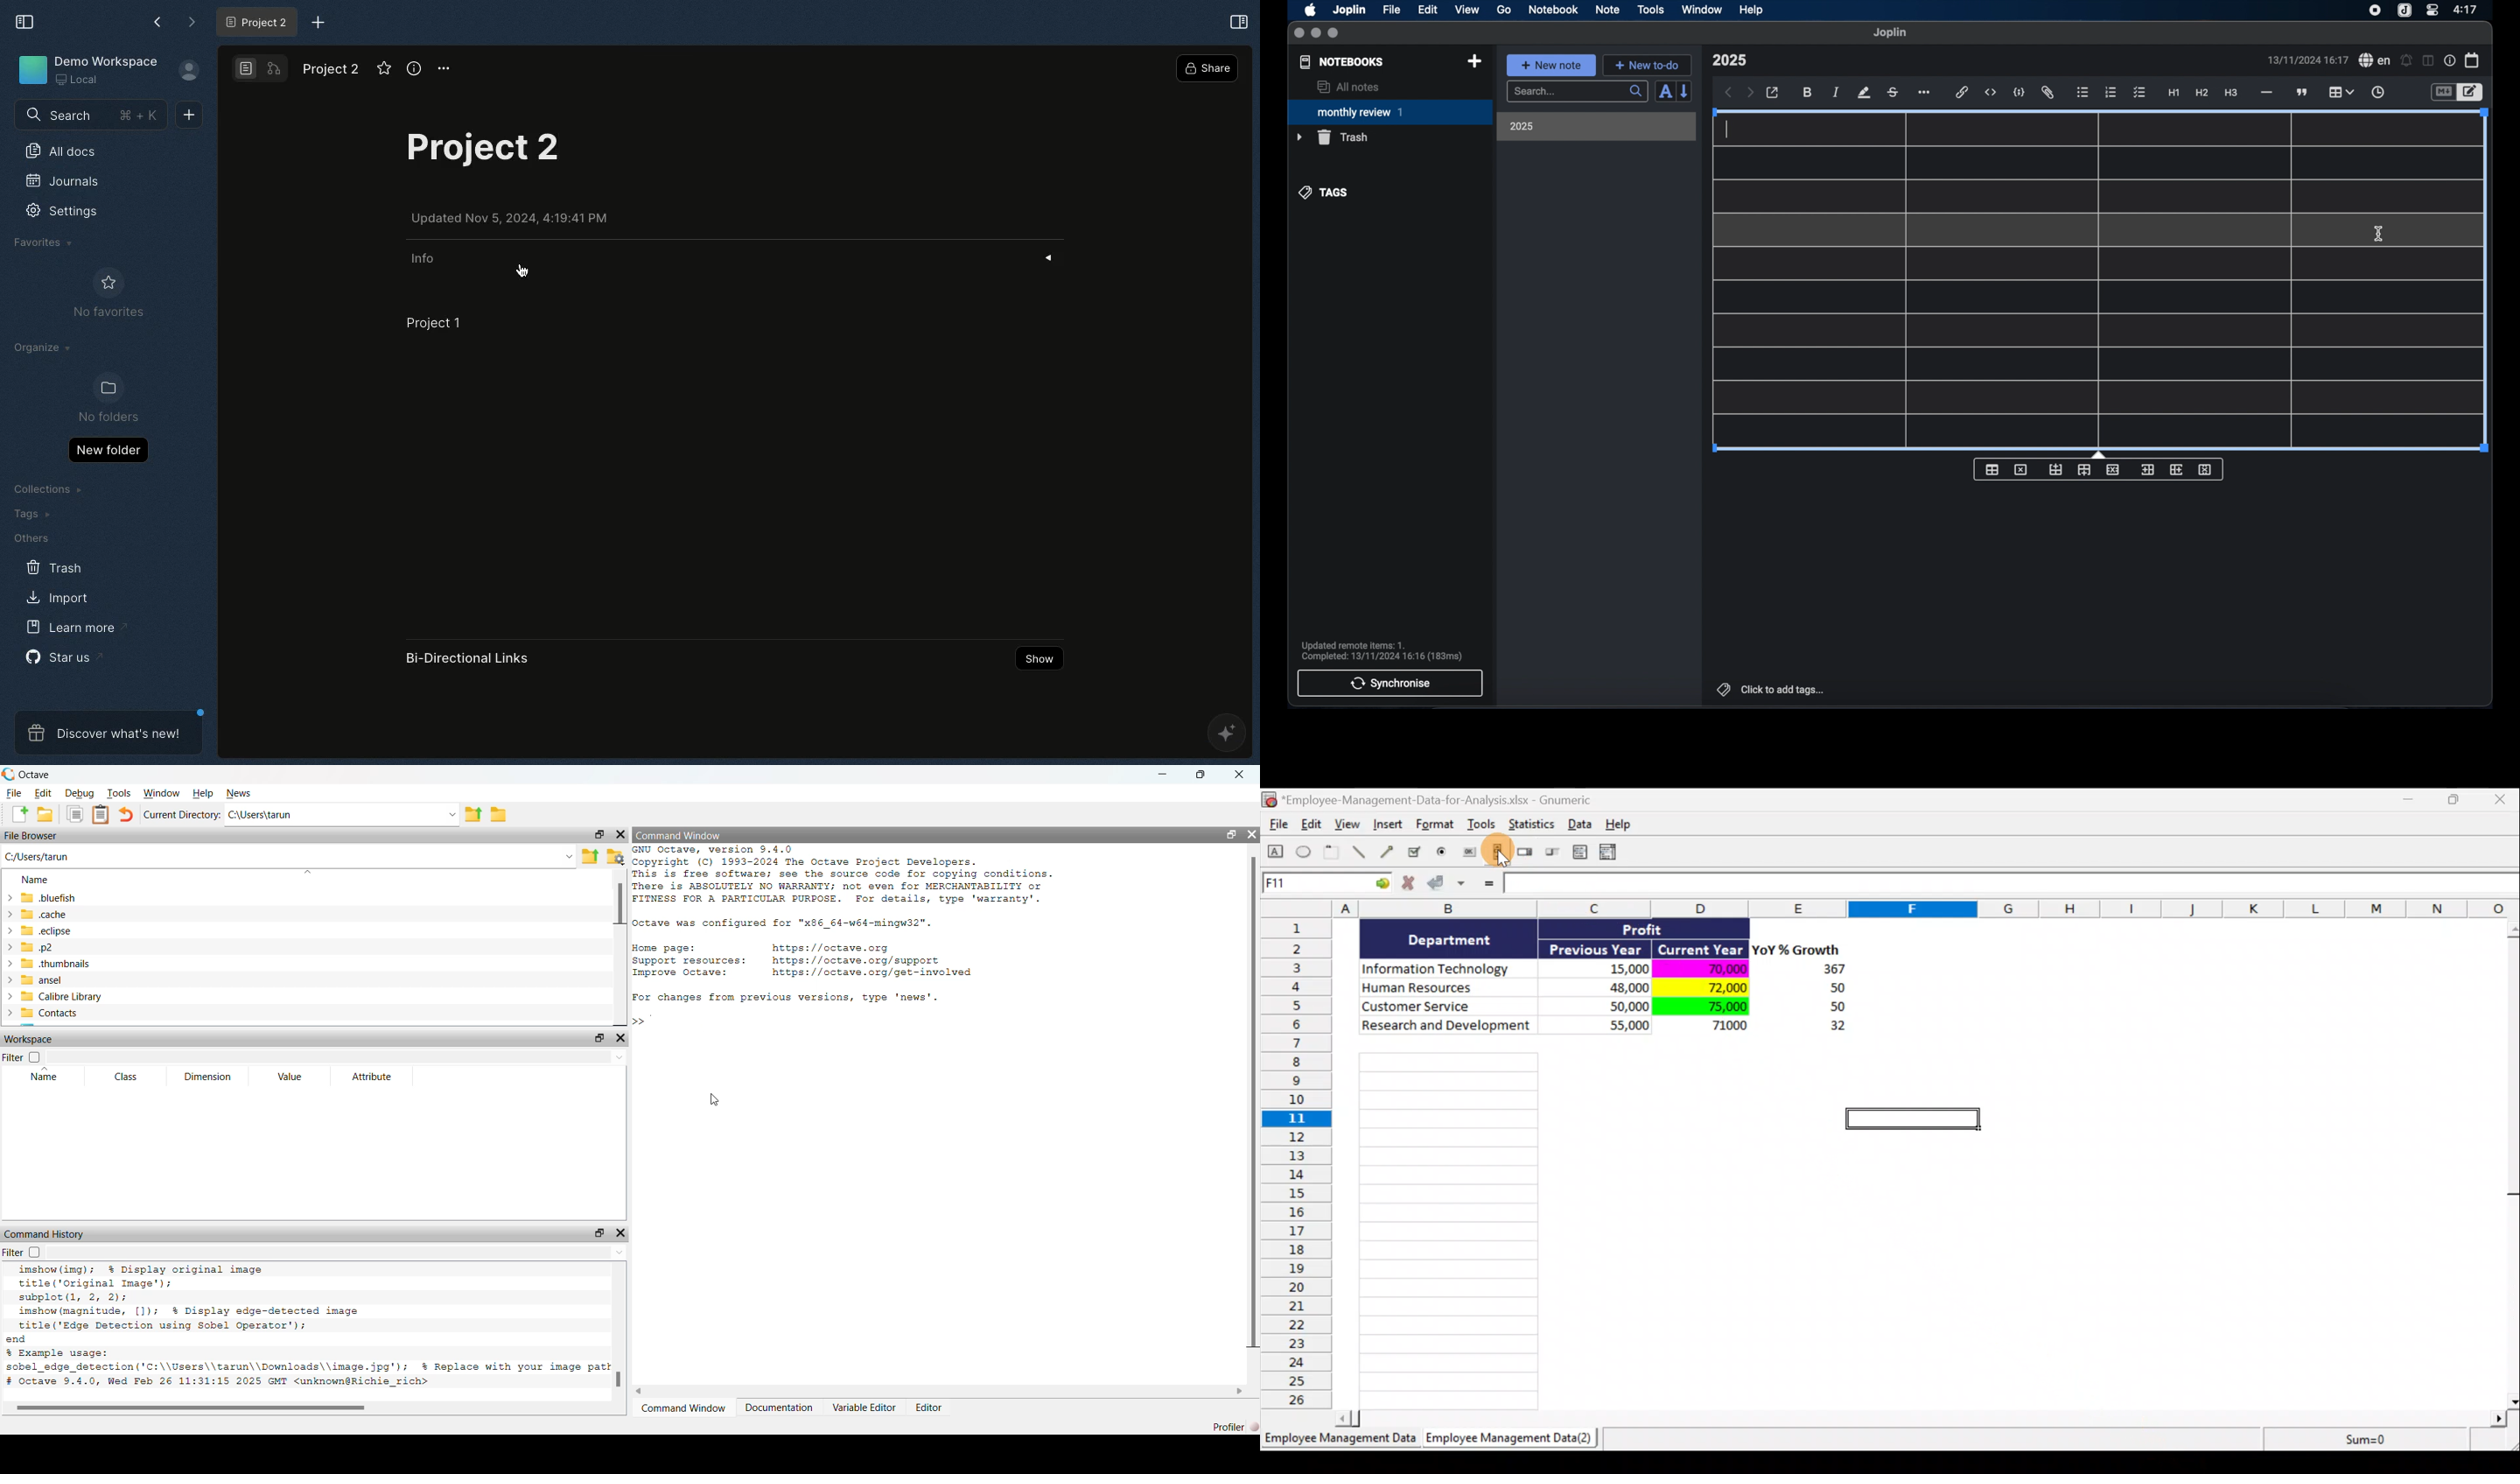  I want to click on back, so click(1729, 93).